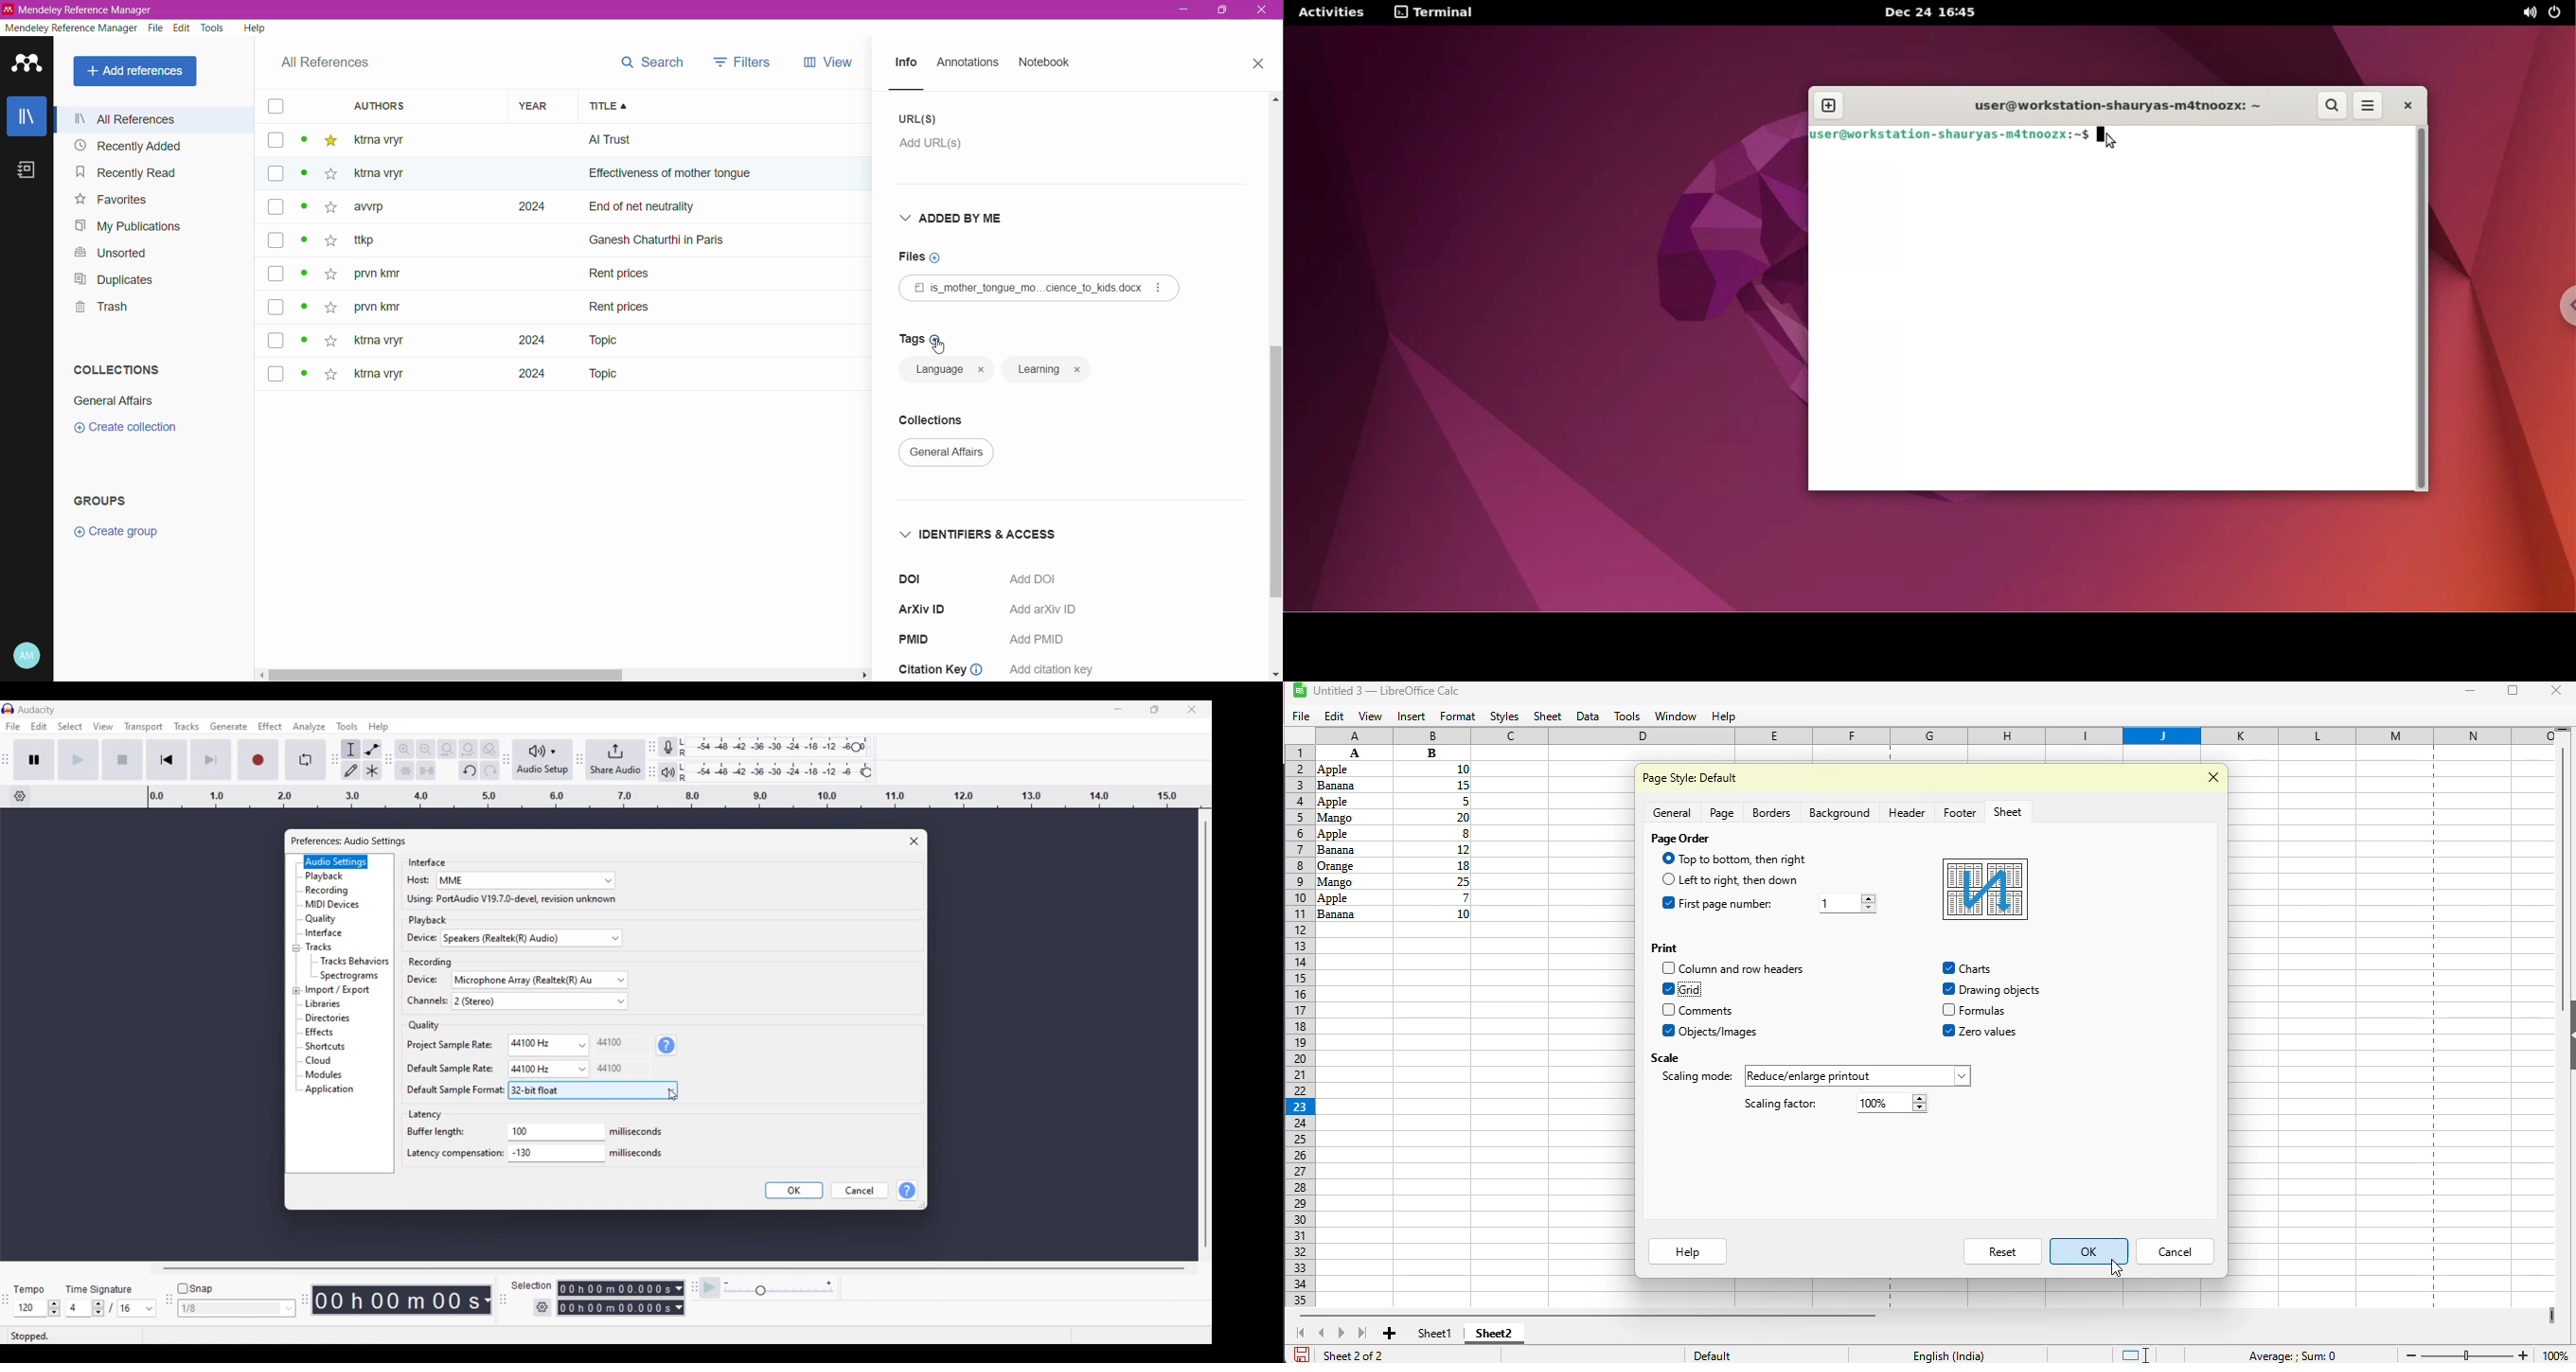  What do you see at coordinates (1722, 813) in the screenshot?
I see `page` at bounding box center [1722, 813].